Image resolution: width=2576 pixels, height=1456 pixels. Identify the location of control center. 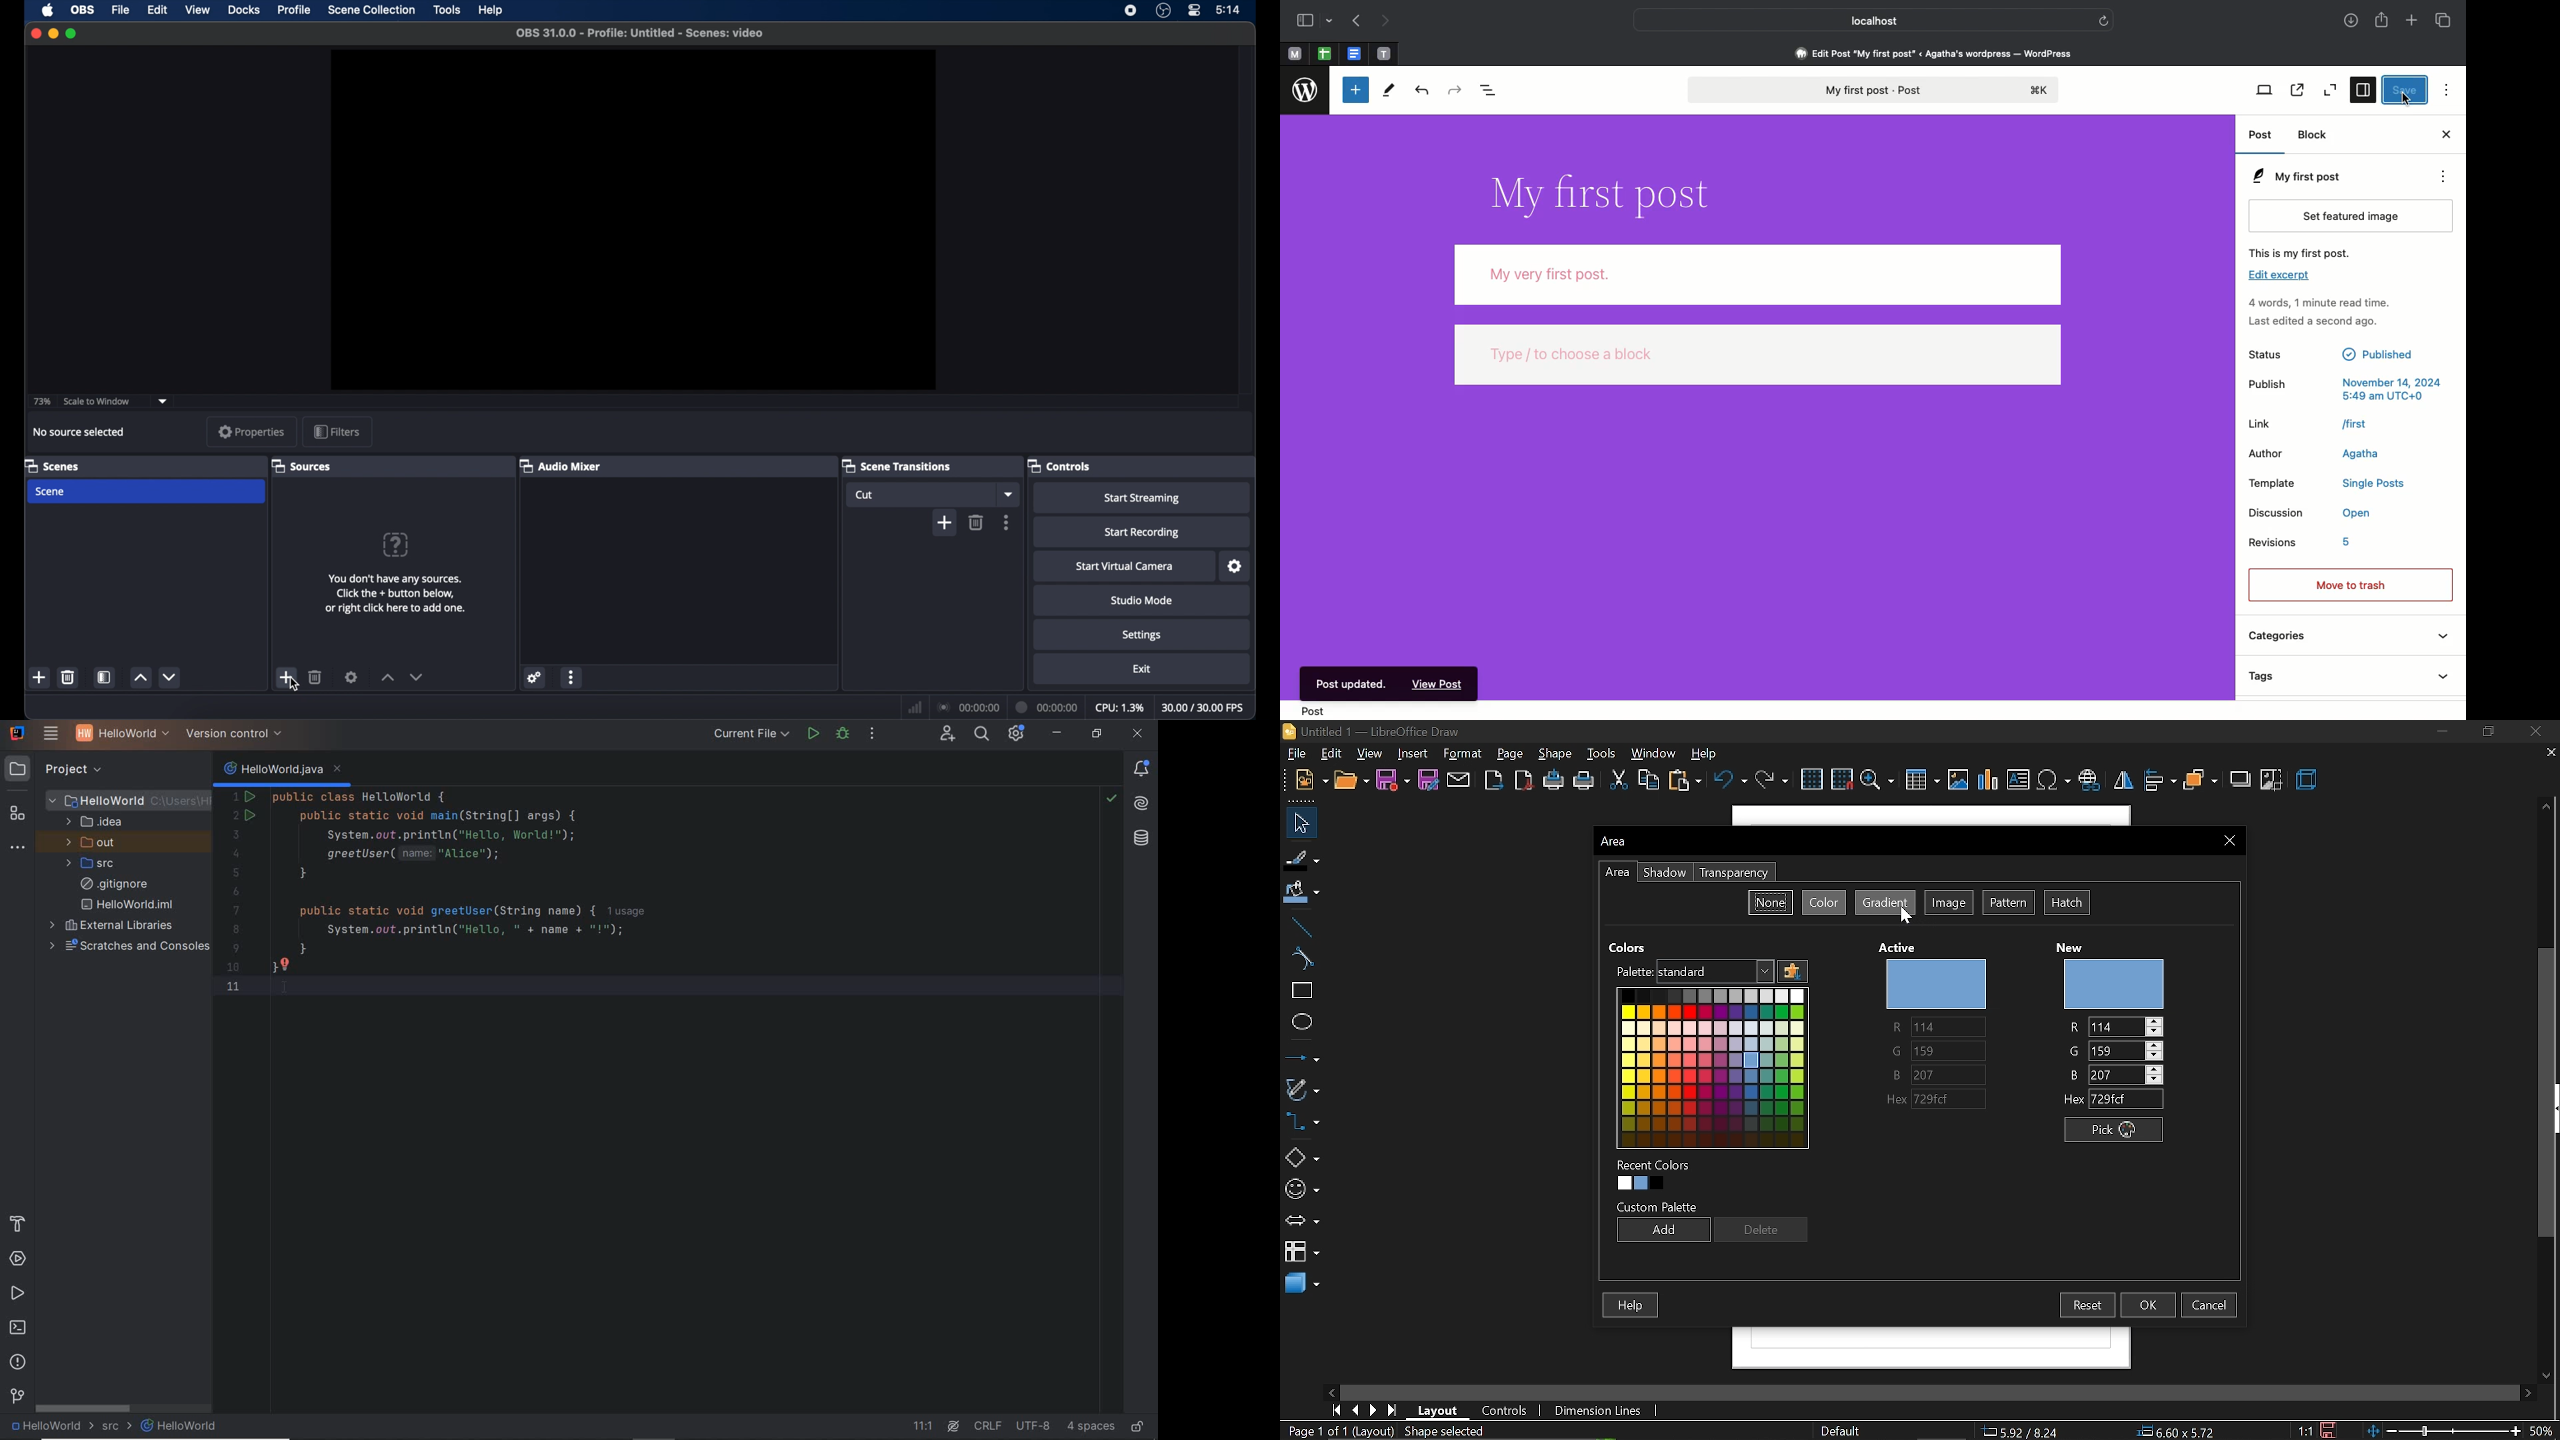
(1193, 9).